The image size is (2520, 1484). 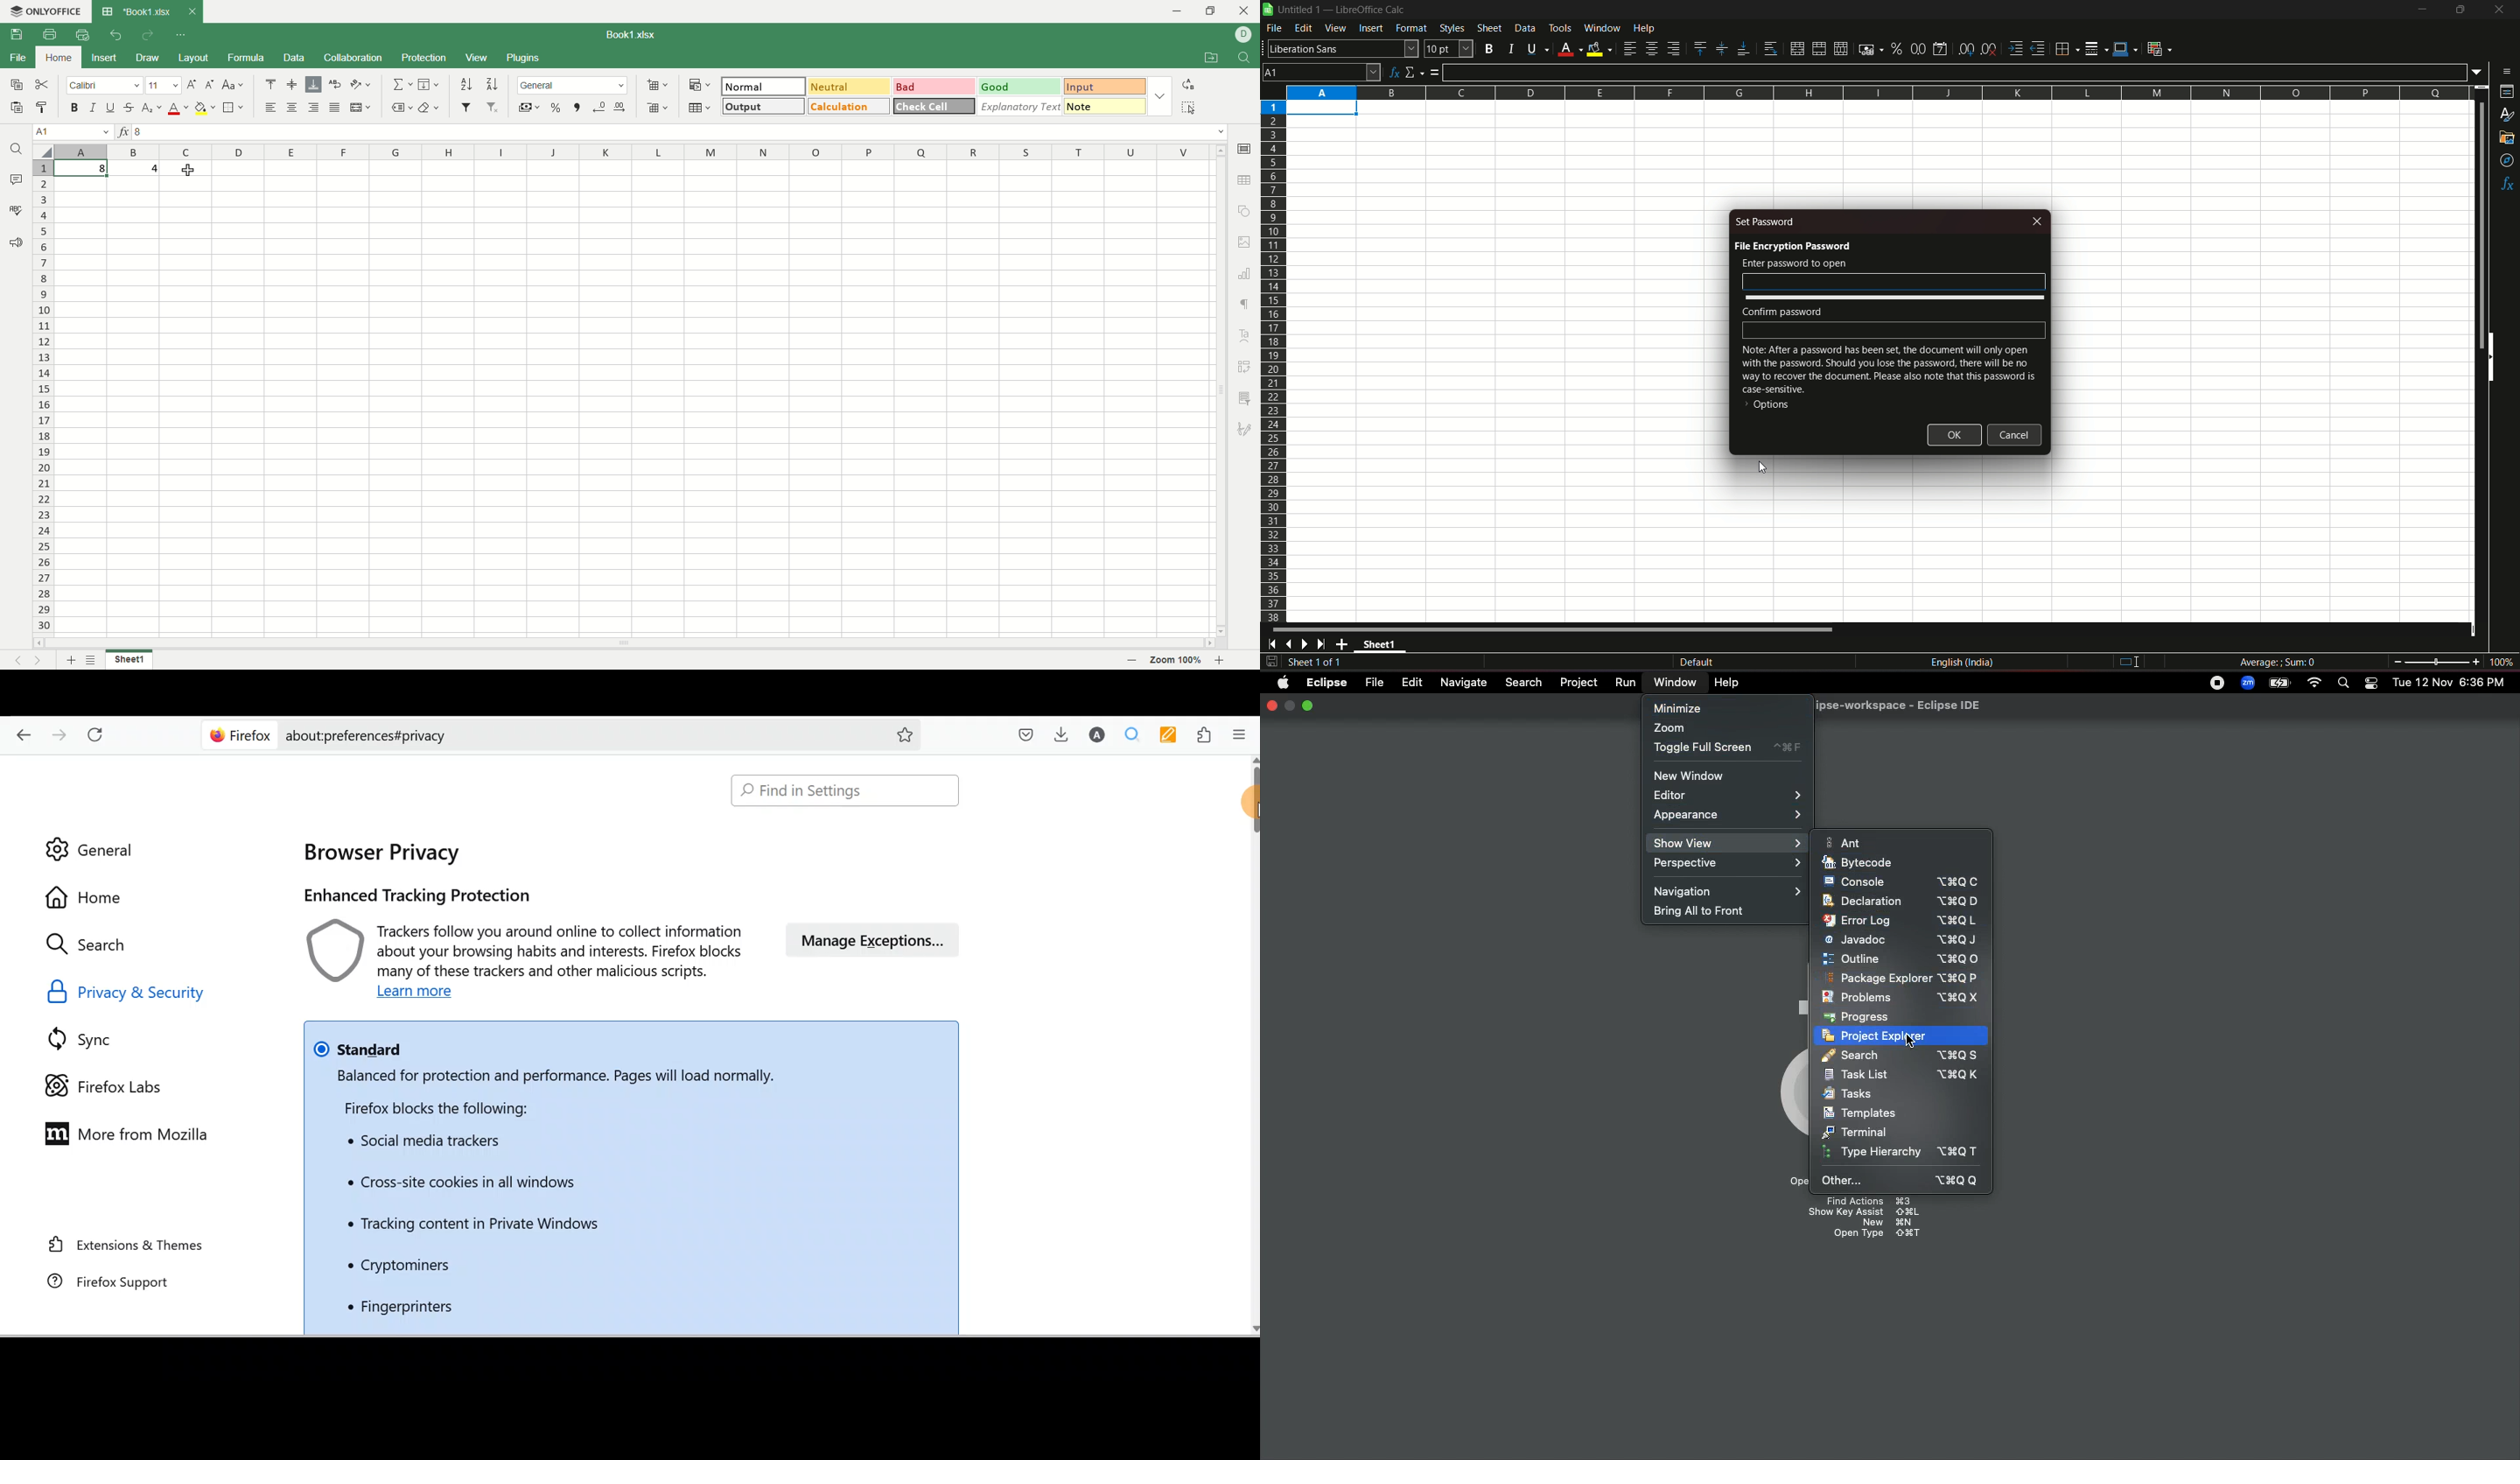 What do you see at coordinates (105, 85) in the screenshot?
I see `font name` at bounding box center [105, 85].